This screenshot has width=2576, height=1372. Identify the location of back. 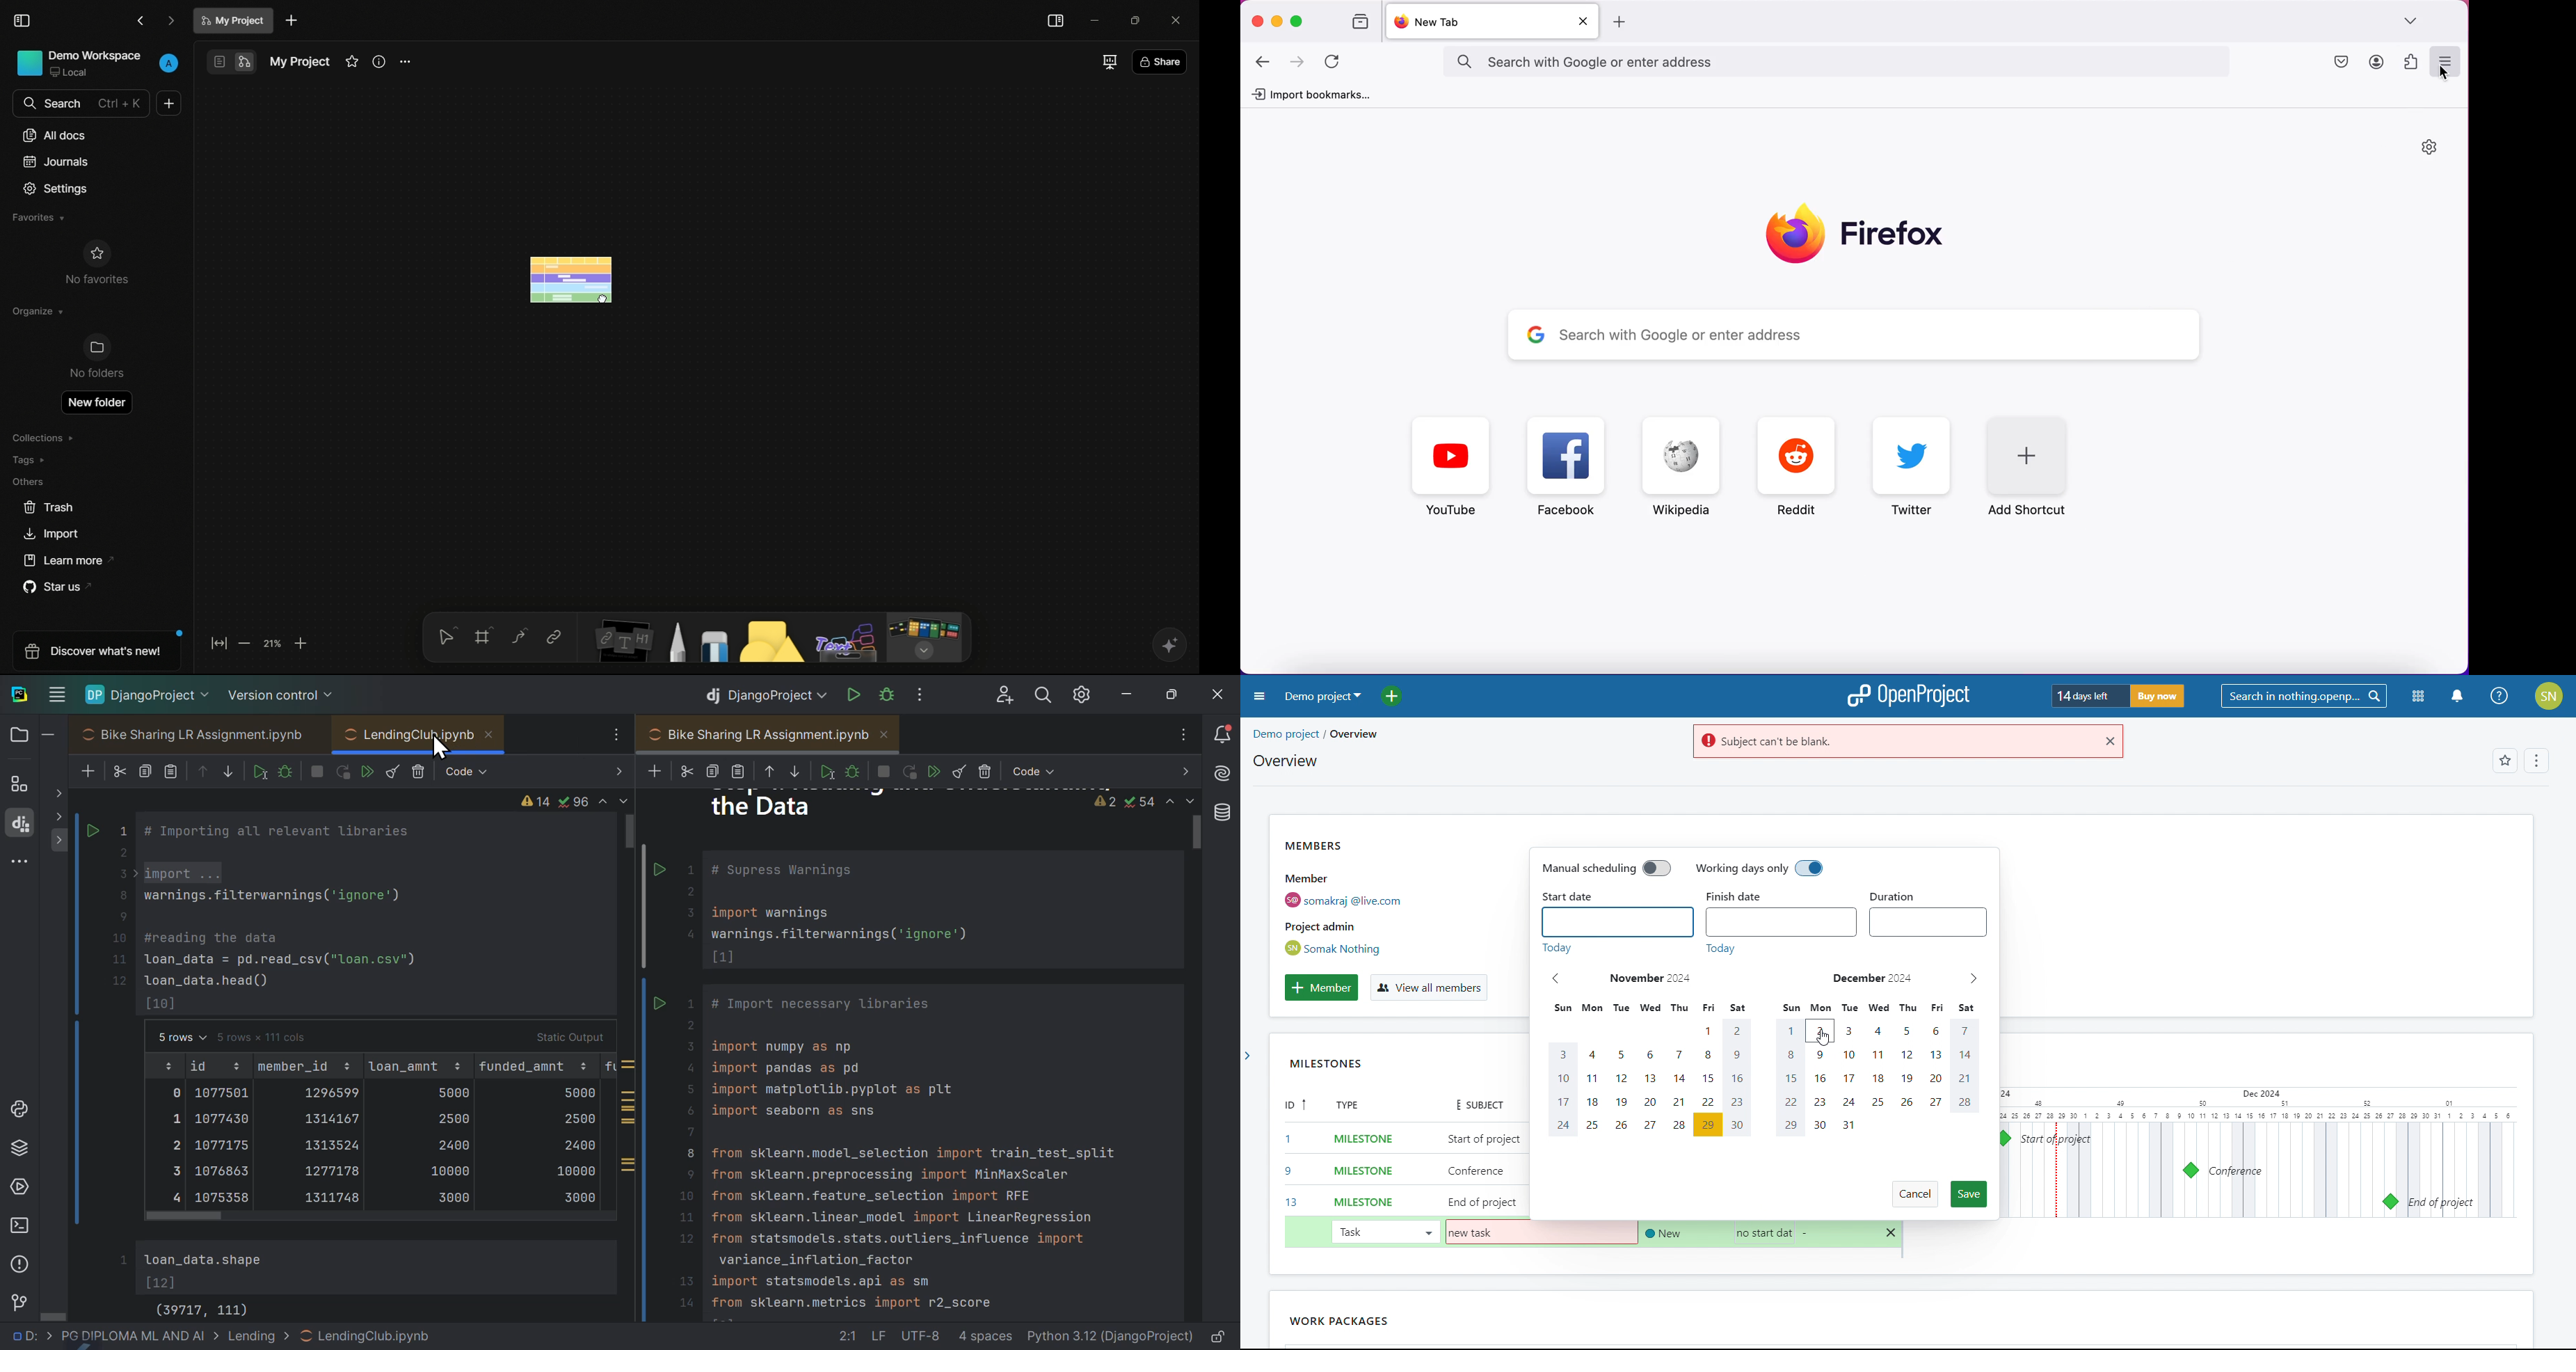
(141, 20).